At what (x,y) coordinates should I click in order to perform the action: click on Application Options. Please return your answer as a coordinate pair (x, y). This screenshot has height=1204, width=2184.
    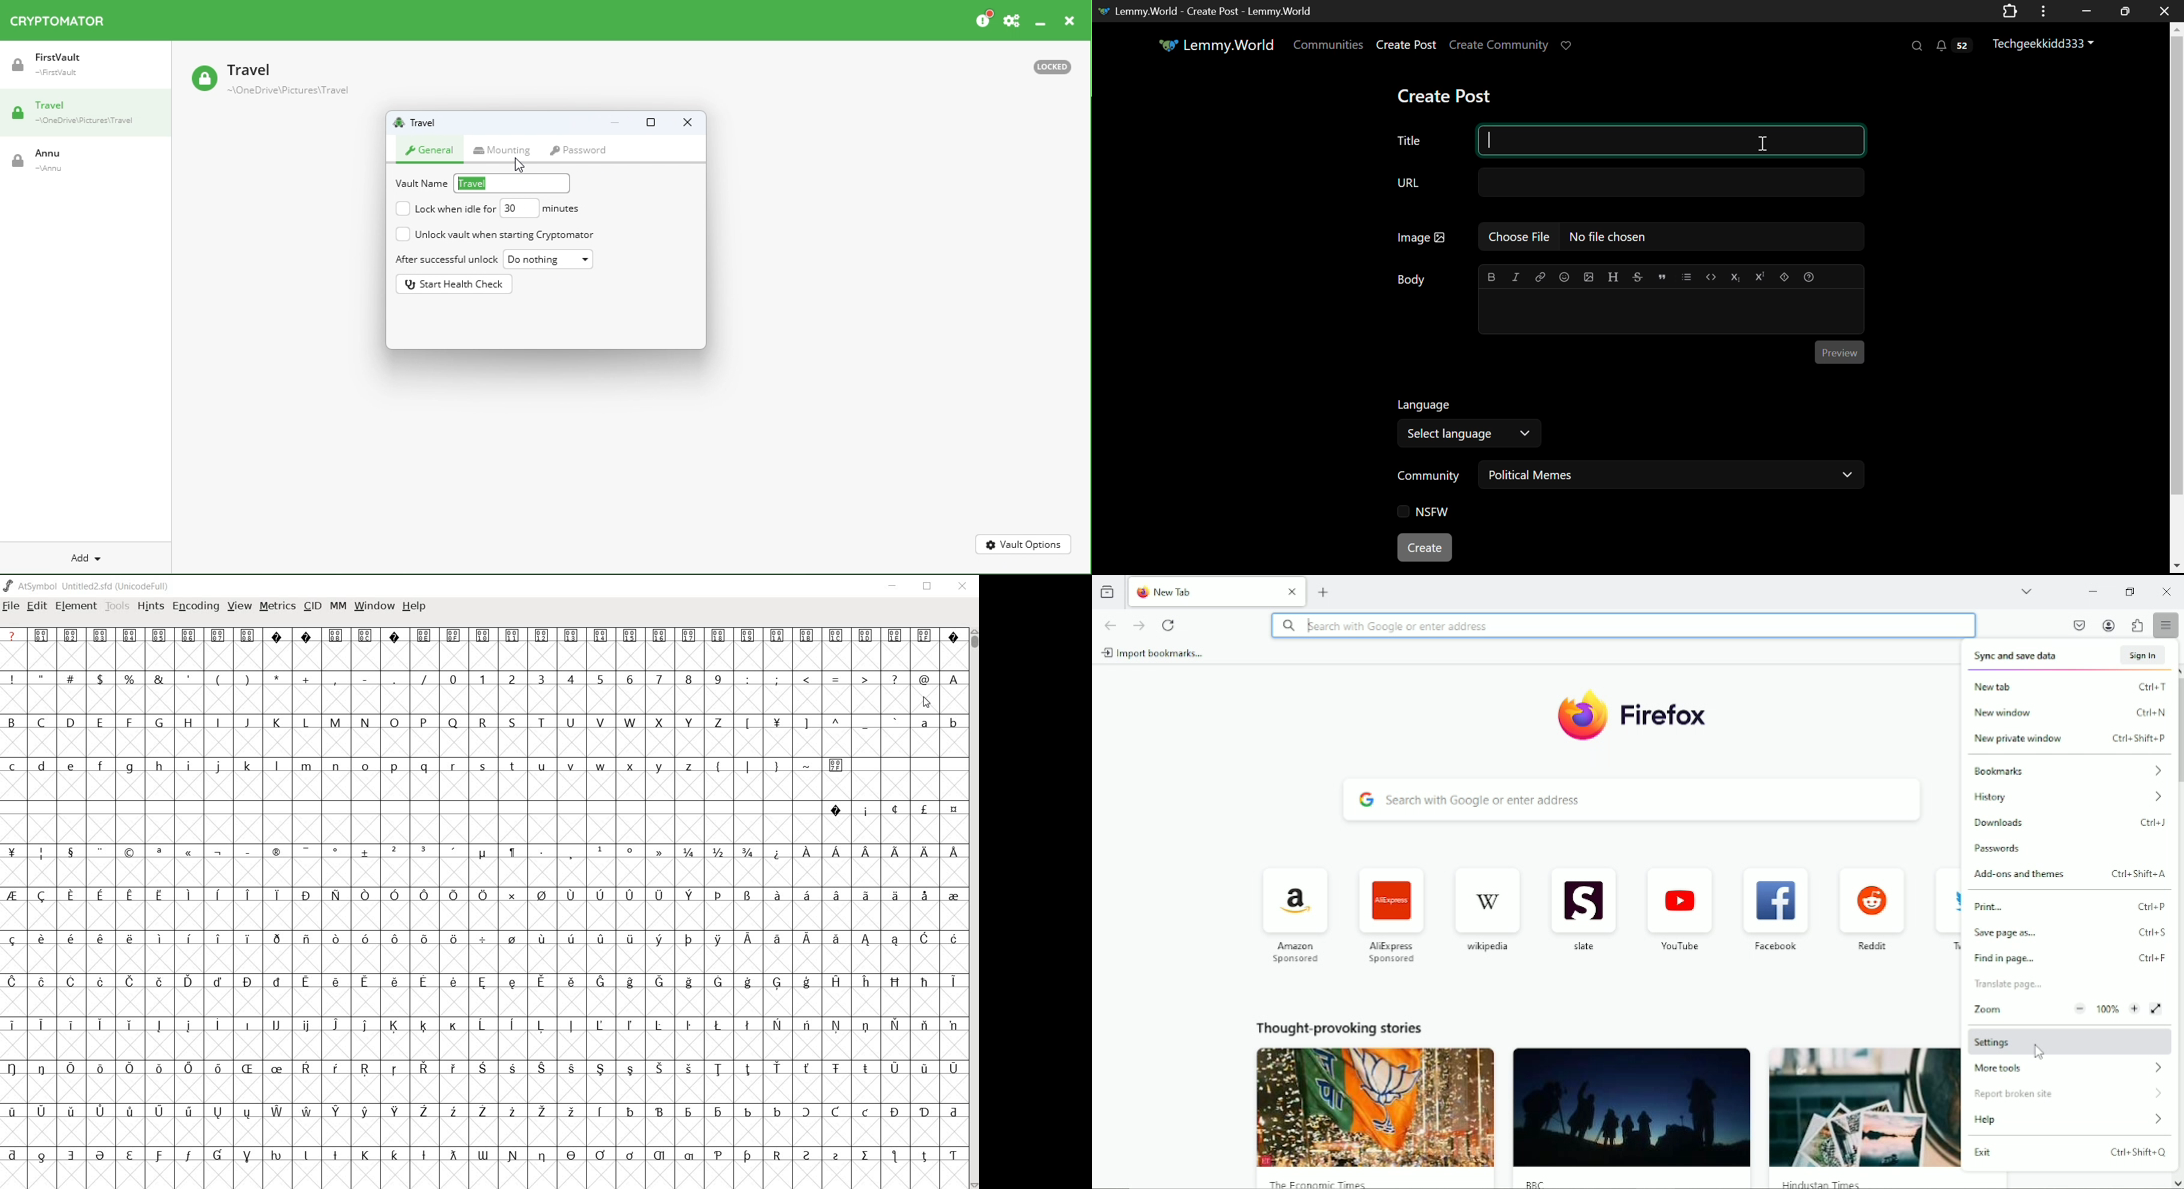
    Looking at the image, I should click on (2043, 10).